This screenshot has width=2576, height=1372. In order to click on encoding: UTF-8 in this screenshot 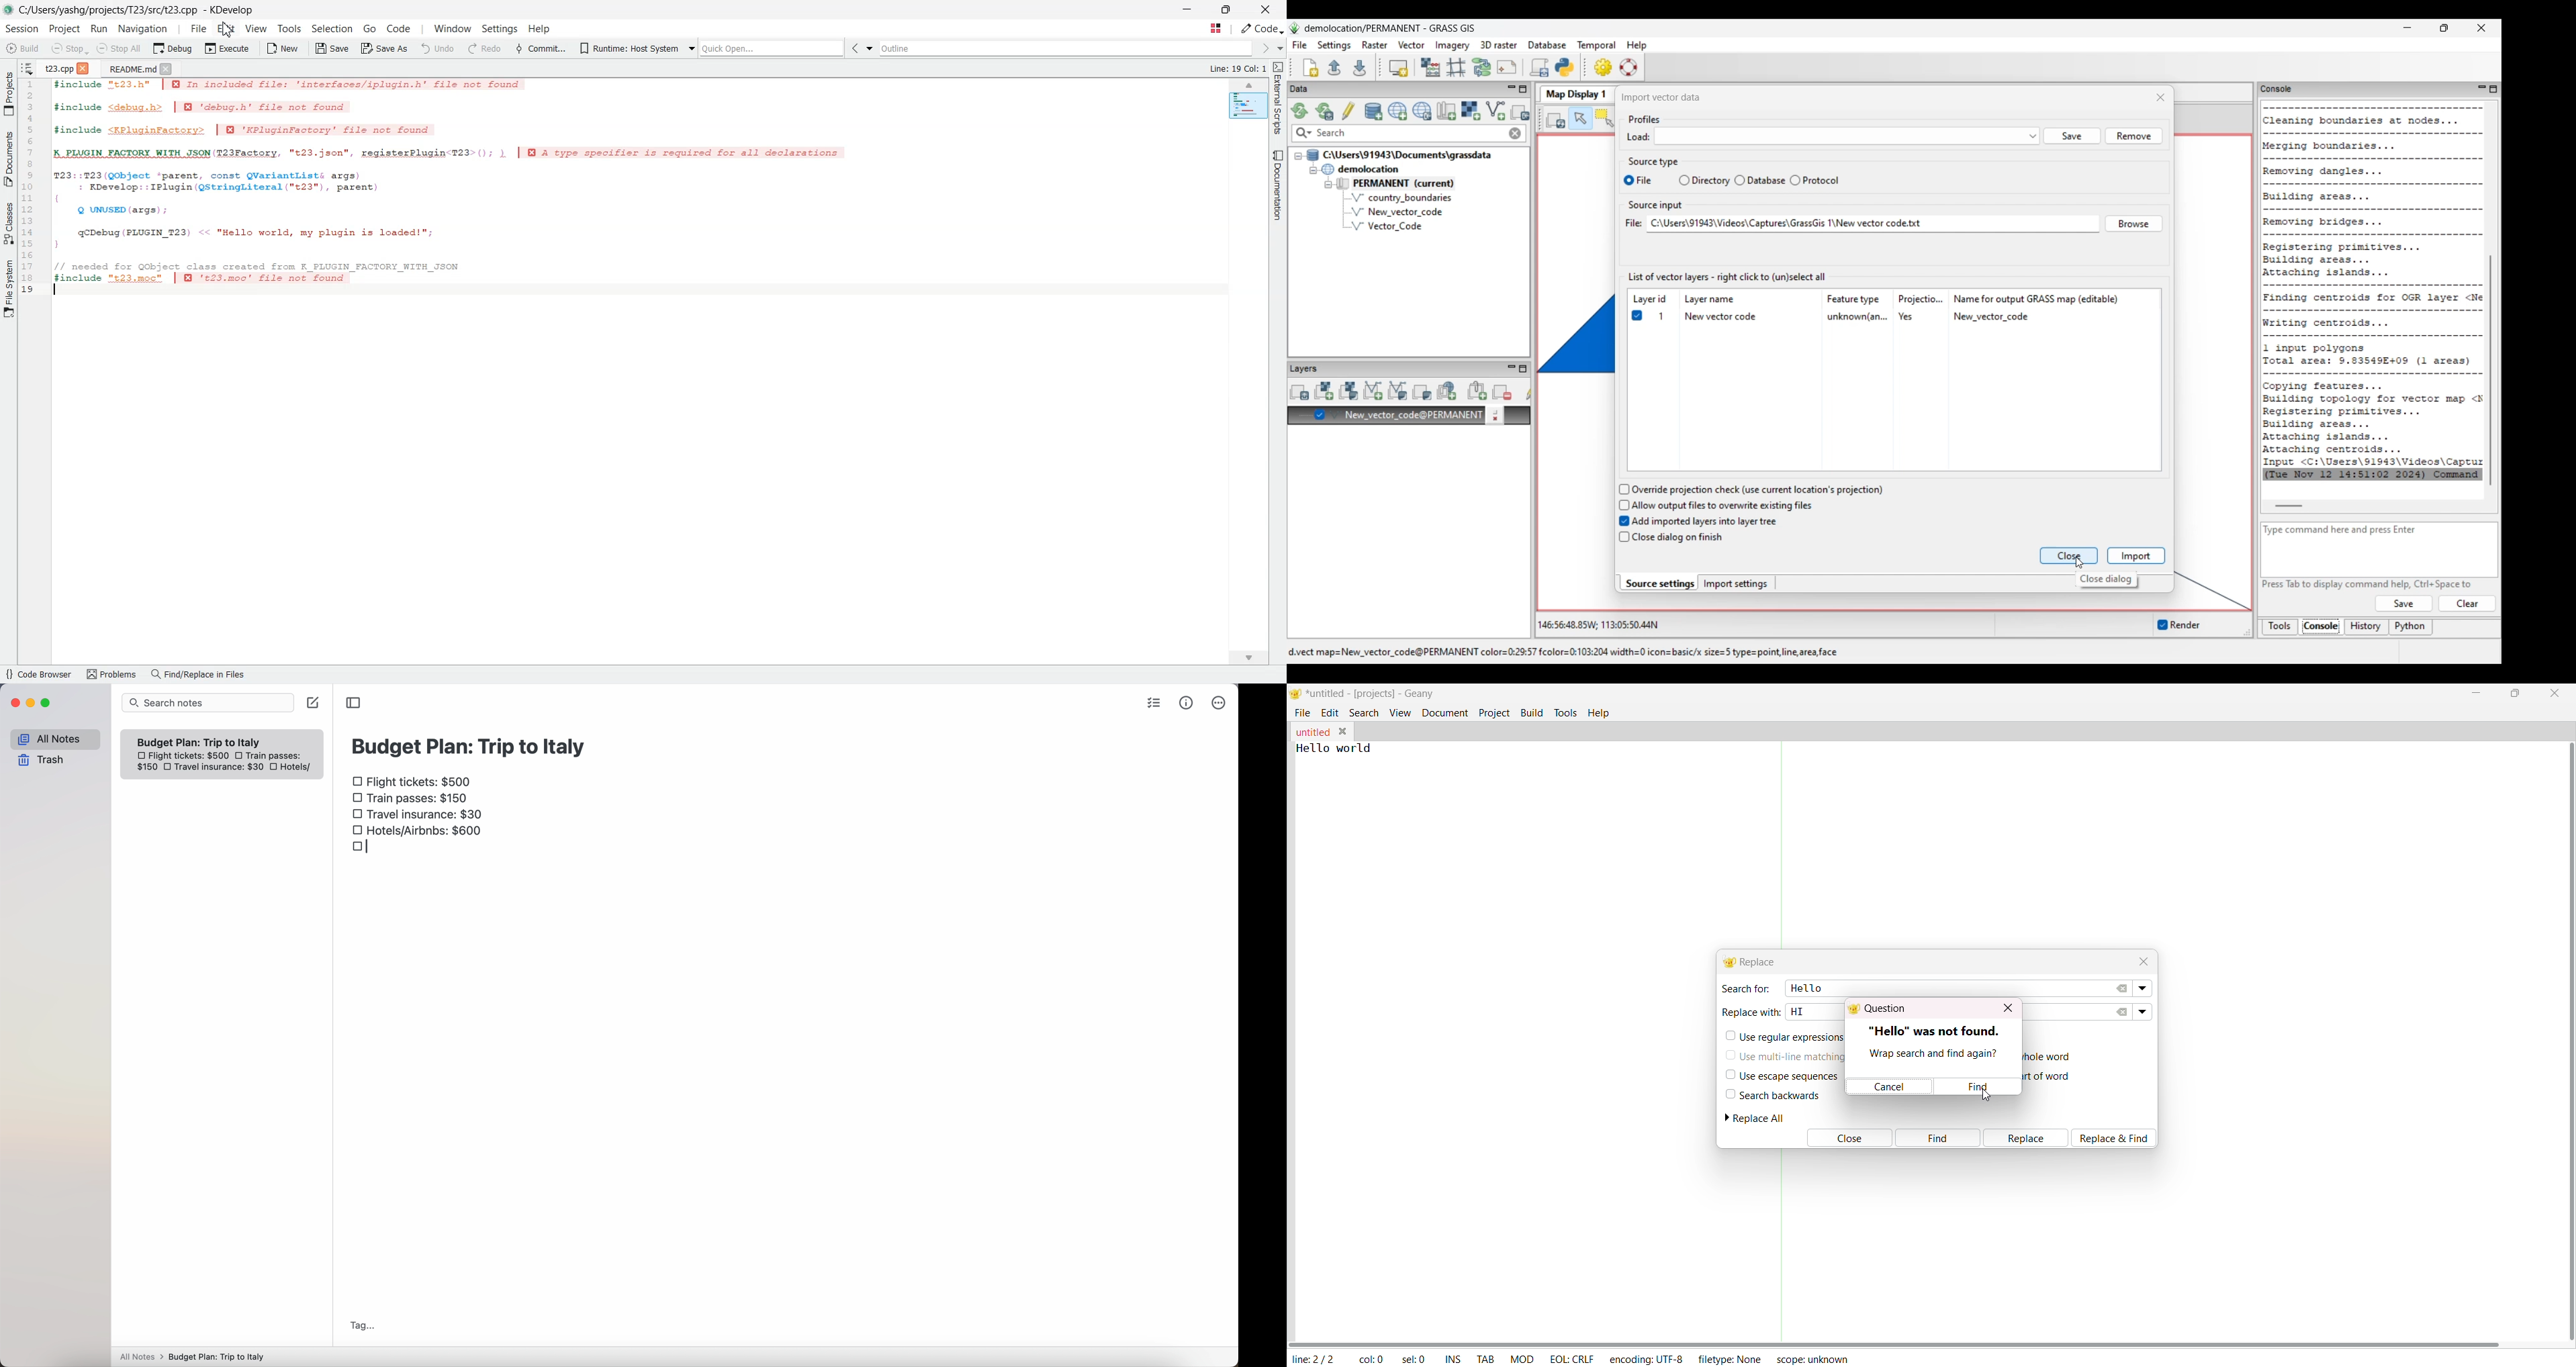, I will do `click(1645, 1358)`.